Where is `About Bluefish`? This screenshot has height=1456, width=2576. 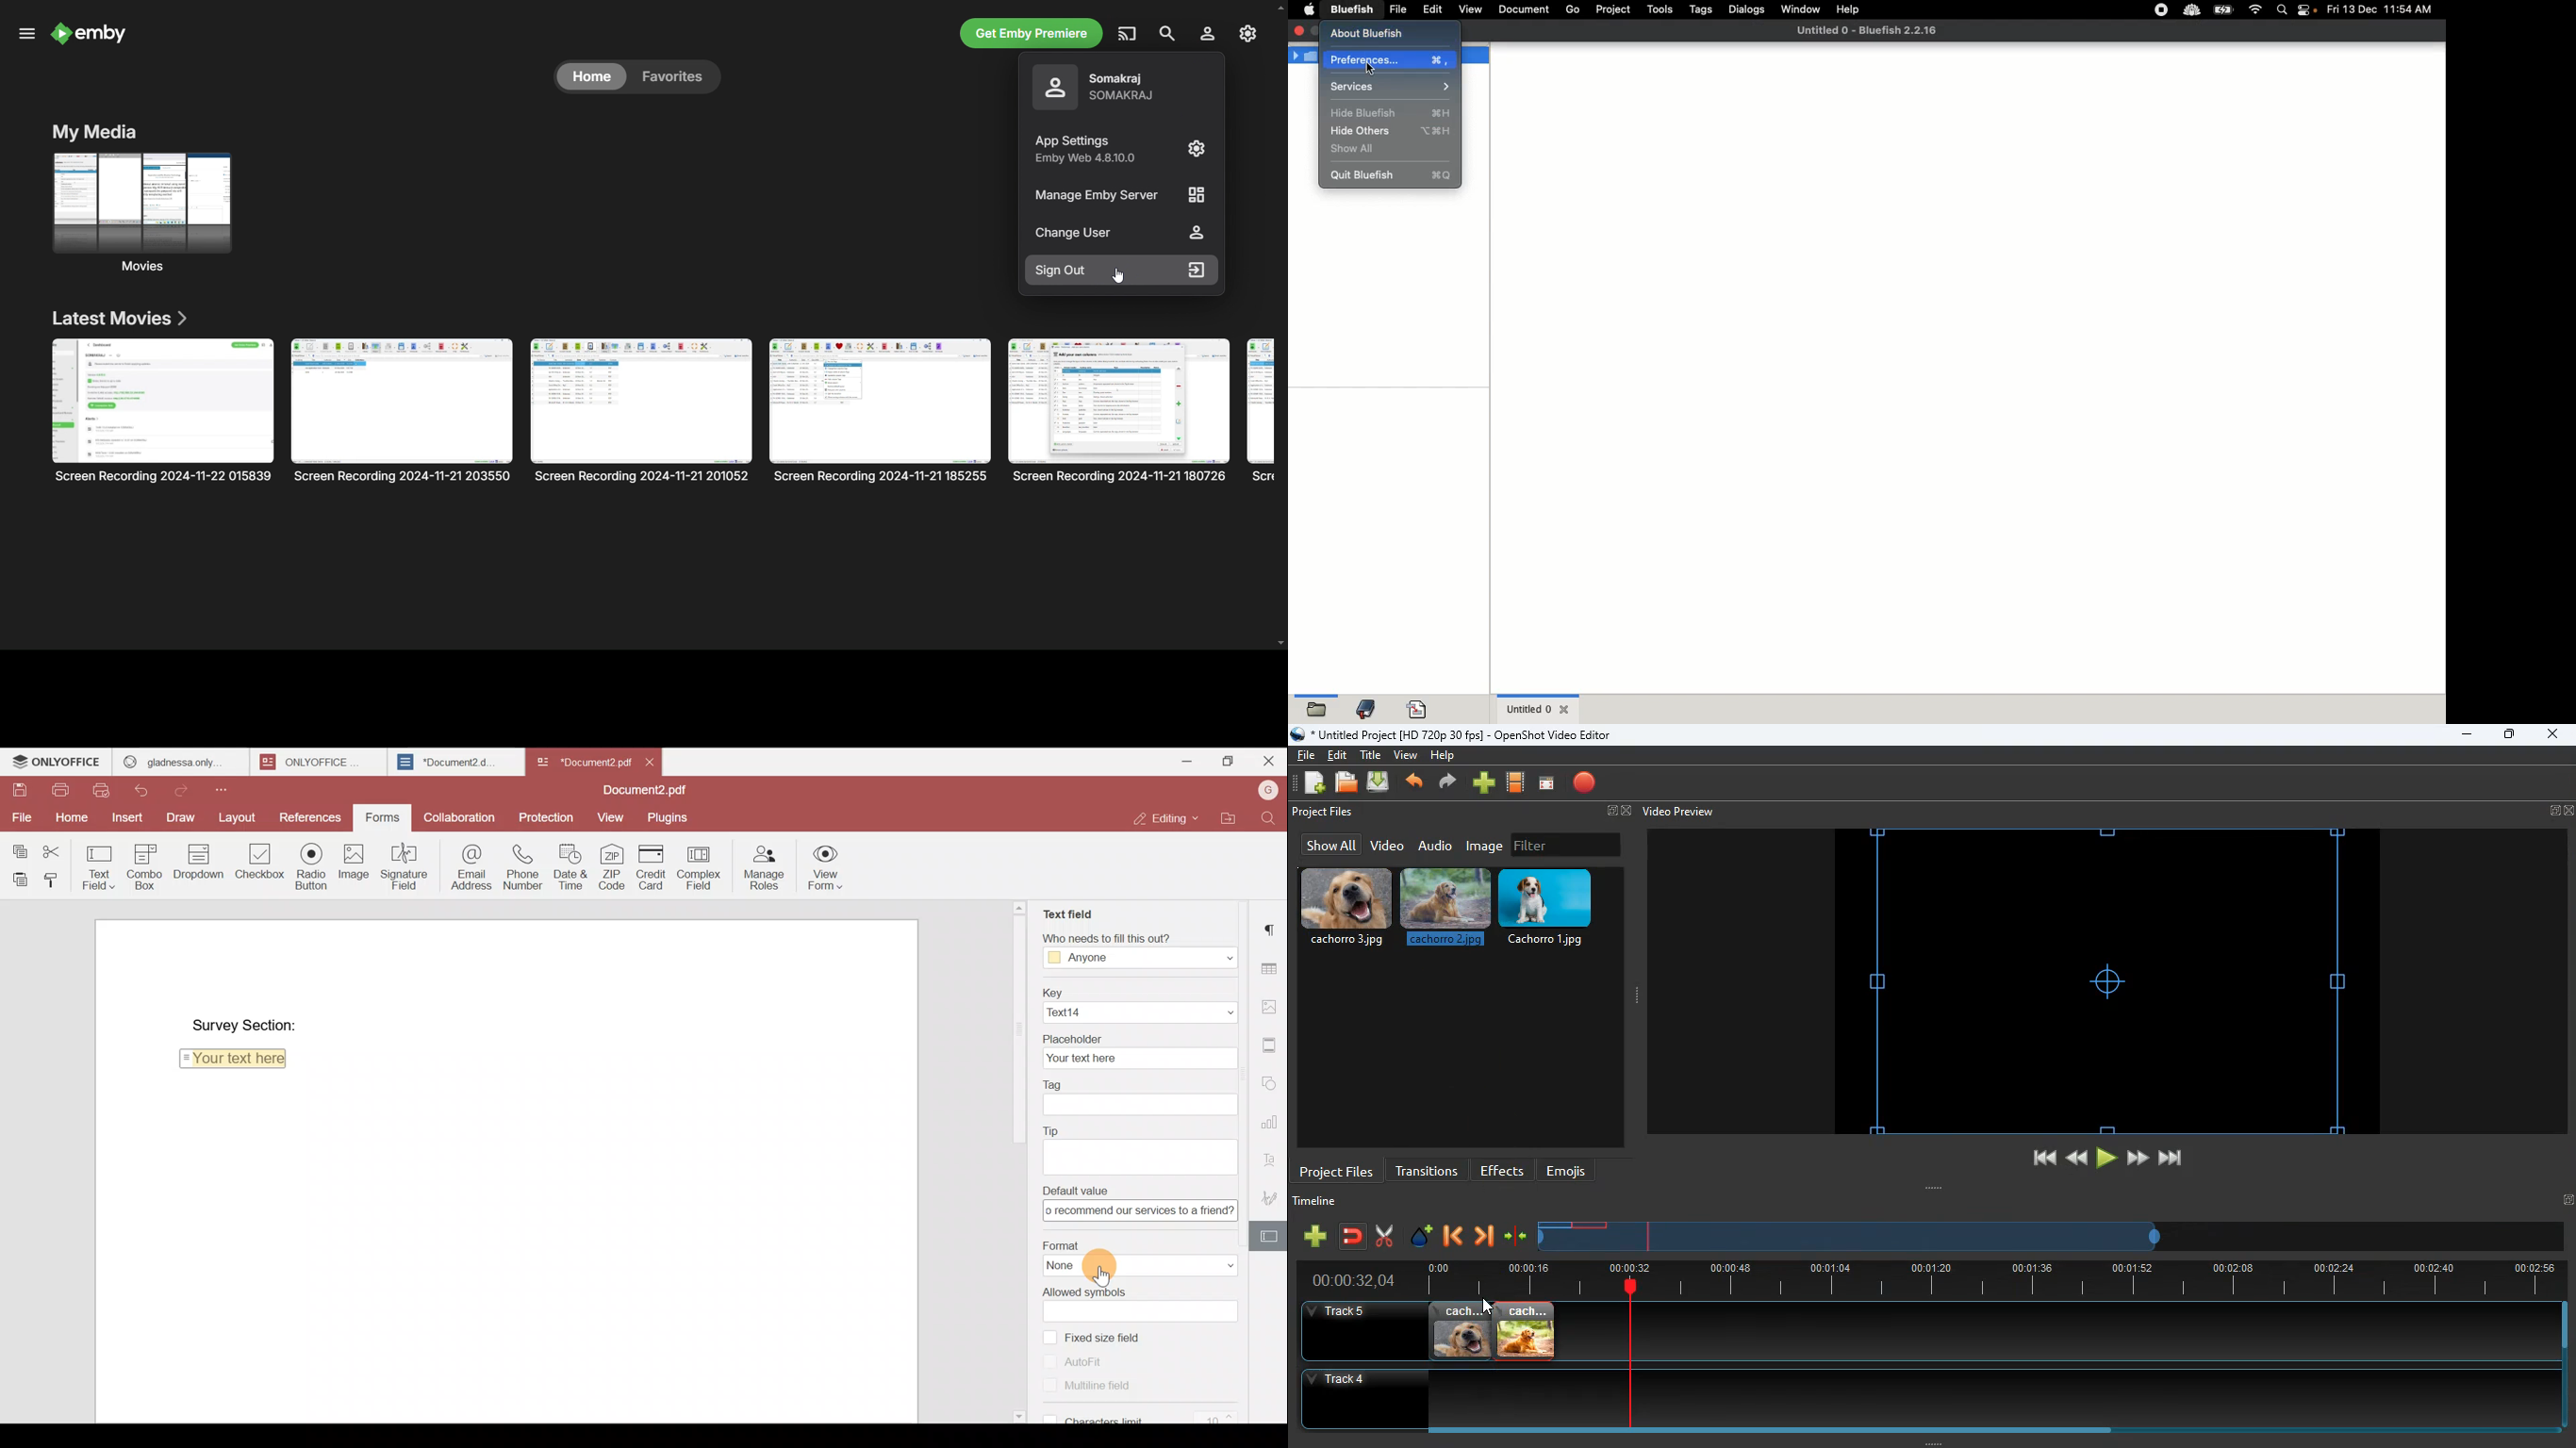 About Bluefish is located at coordinates (1371, 33).